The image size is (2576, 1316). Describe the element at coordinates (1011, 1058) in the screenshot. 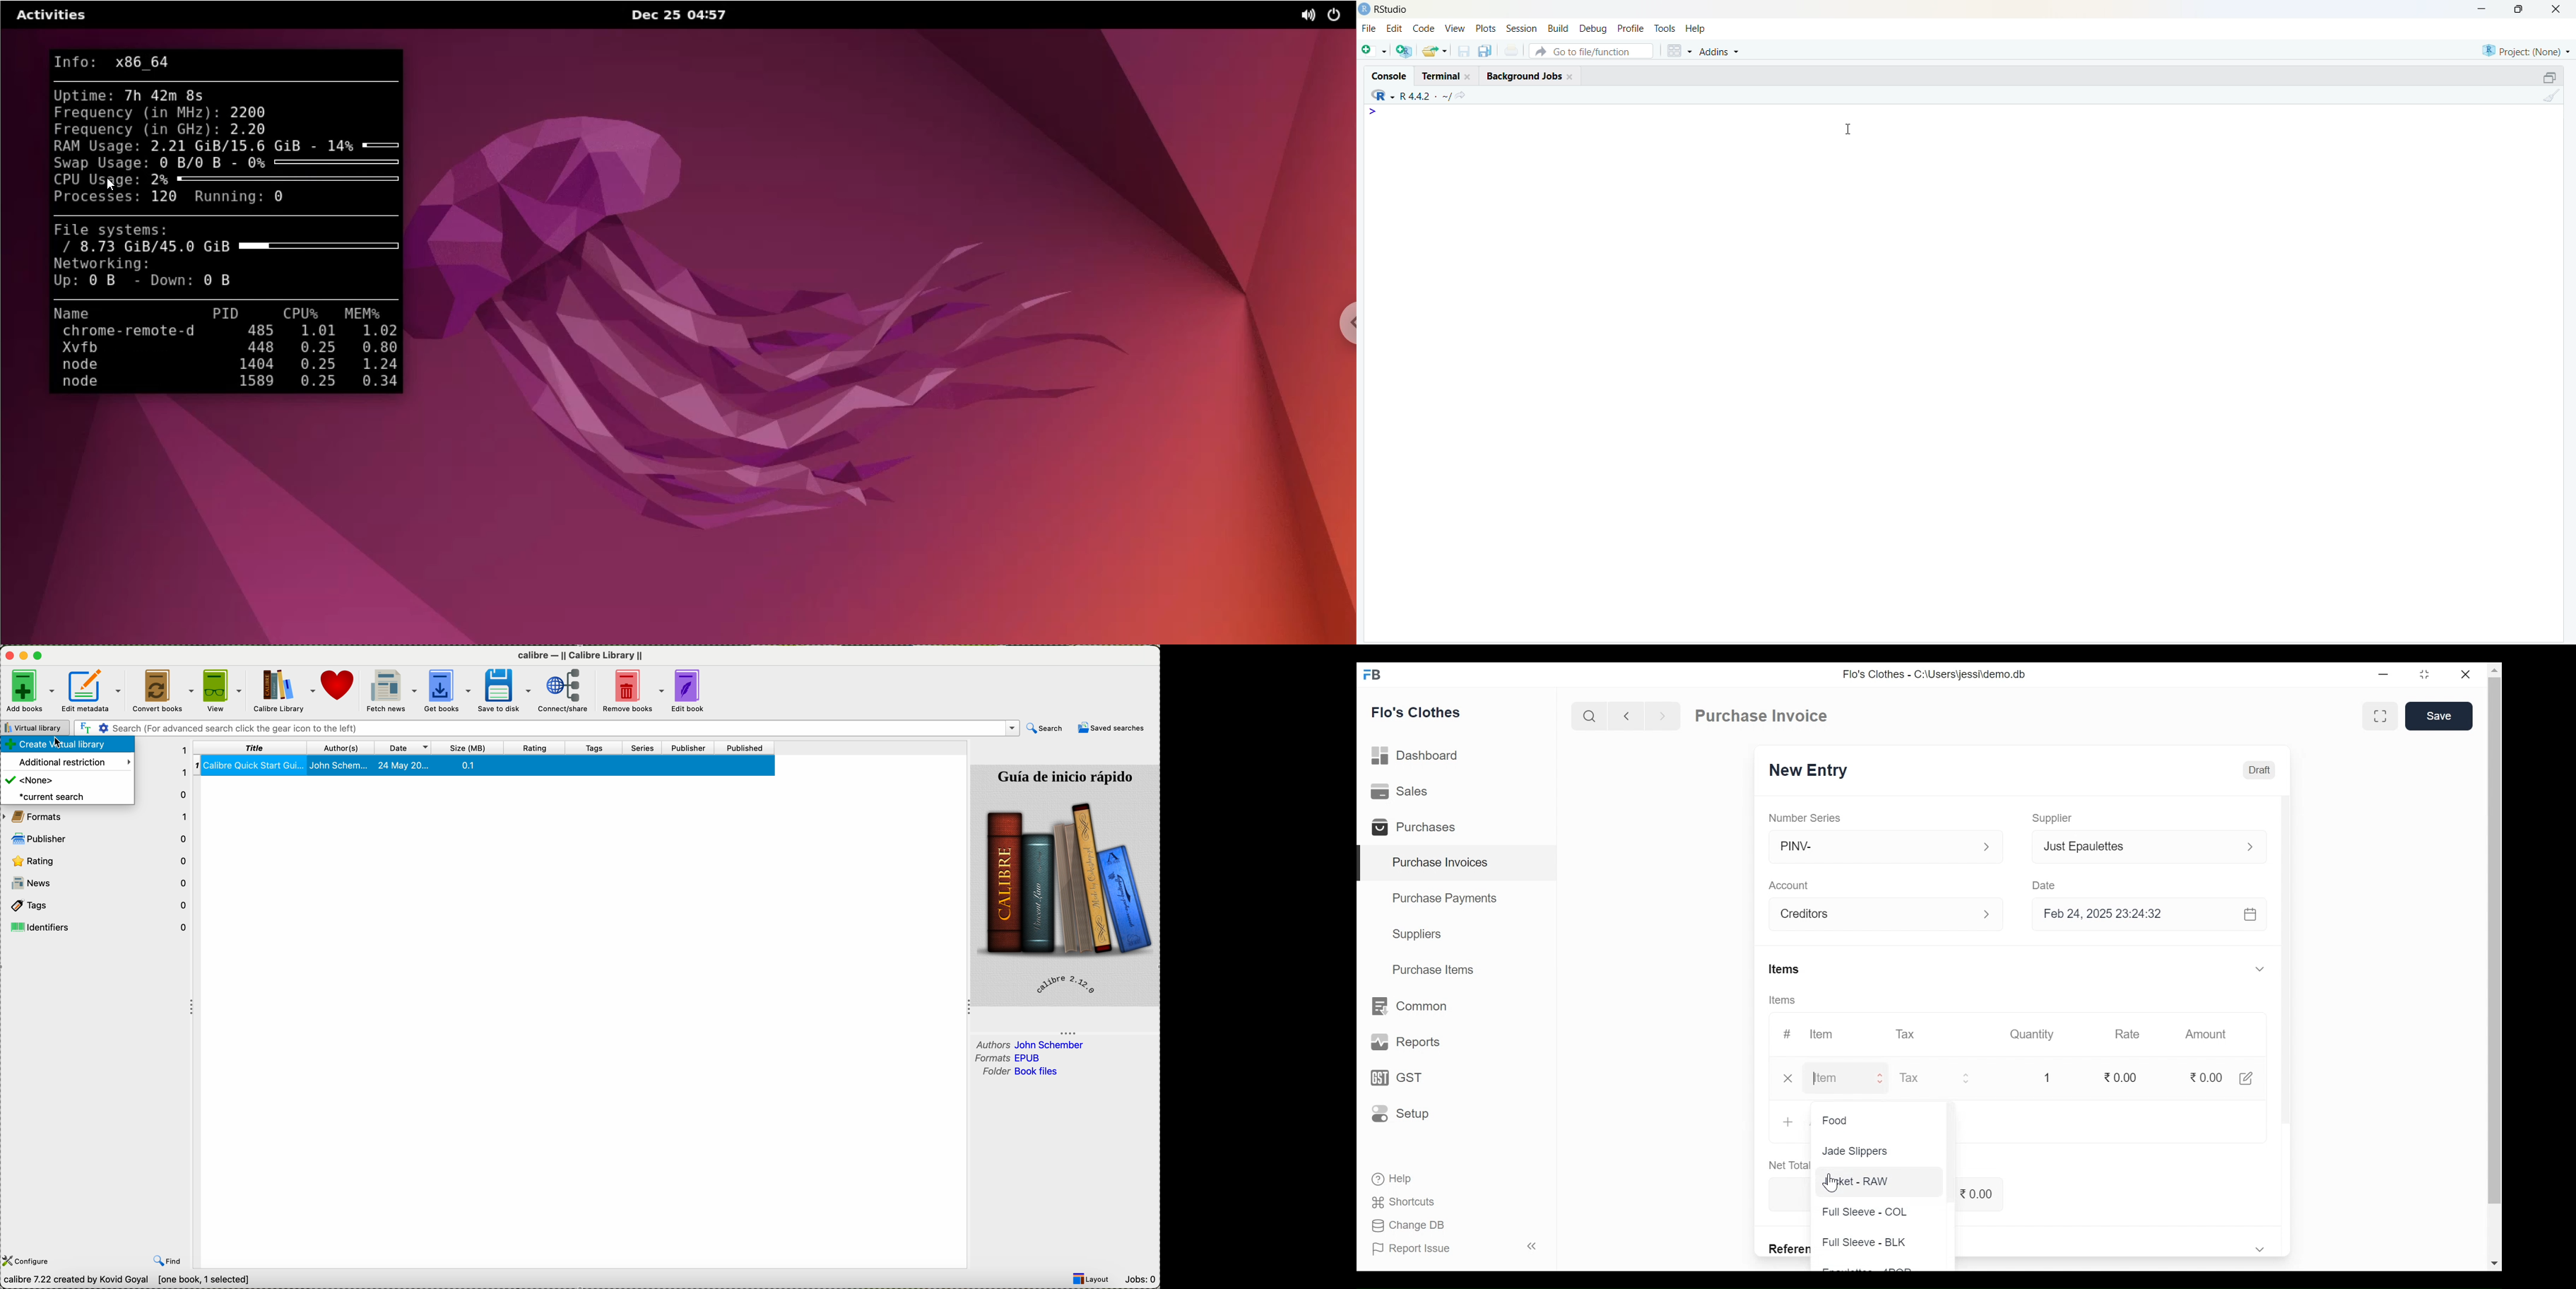

I see `formats` at that location.